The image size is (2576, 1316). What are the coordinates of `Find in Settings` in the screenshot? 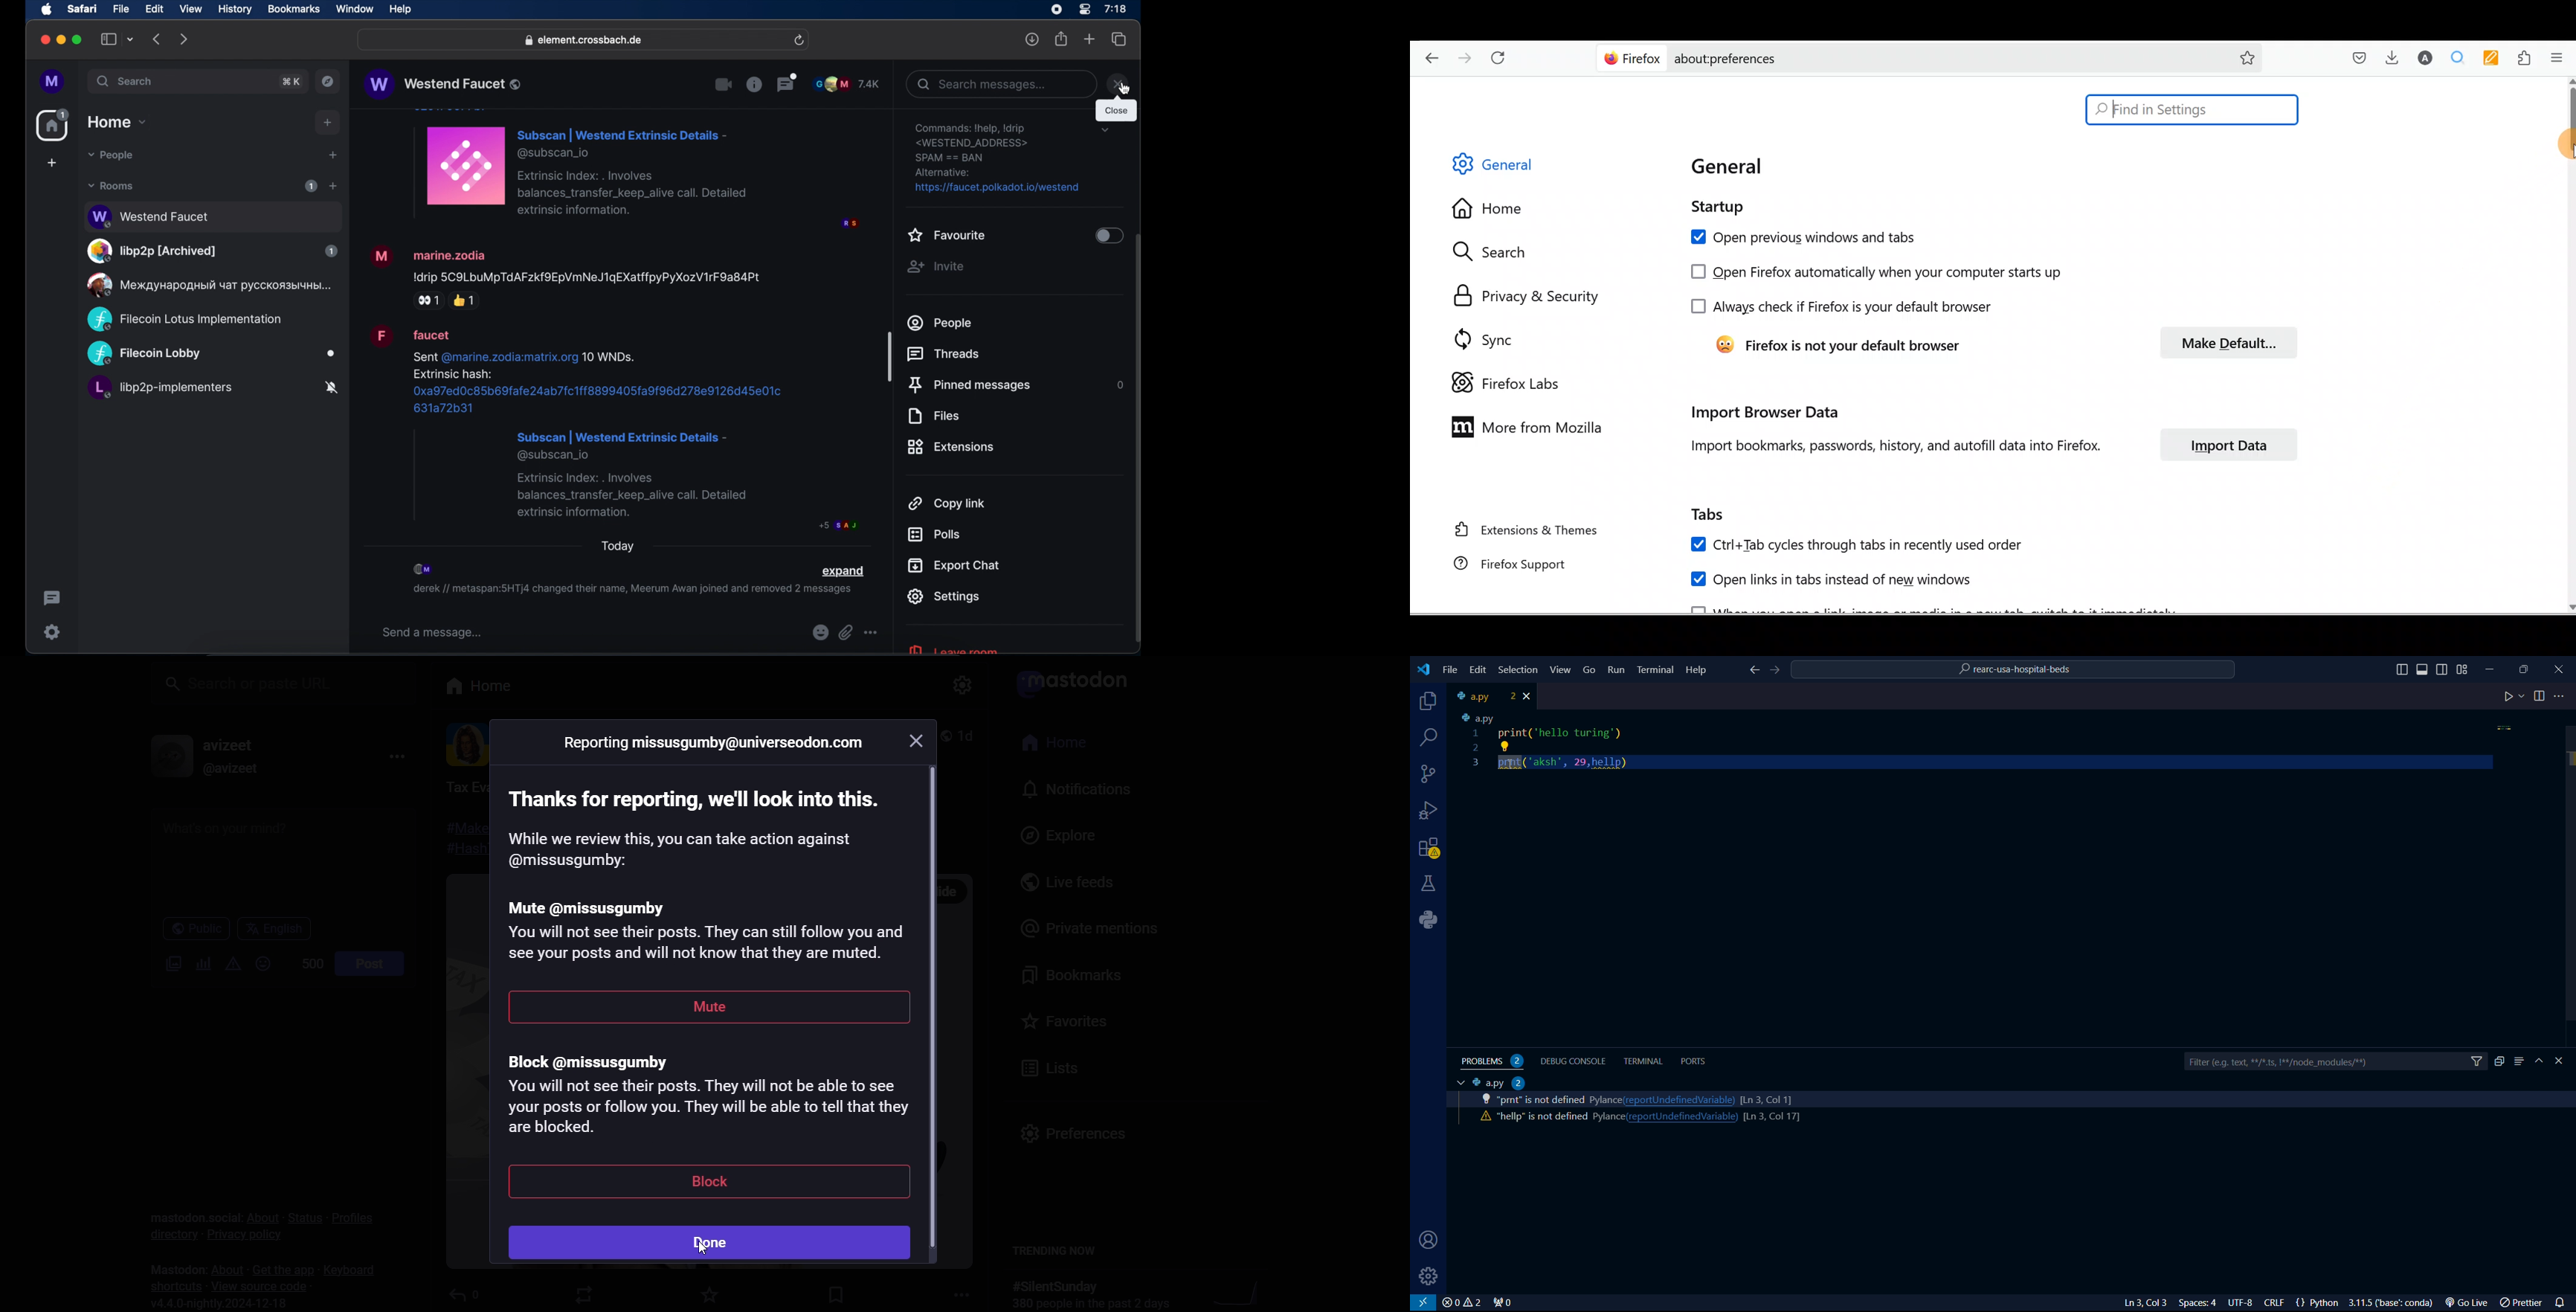 It's located at (2197, 110).